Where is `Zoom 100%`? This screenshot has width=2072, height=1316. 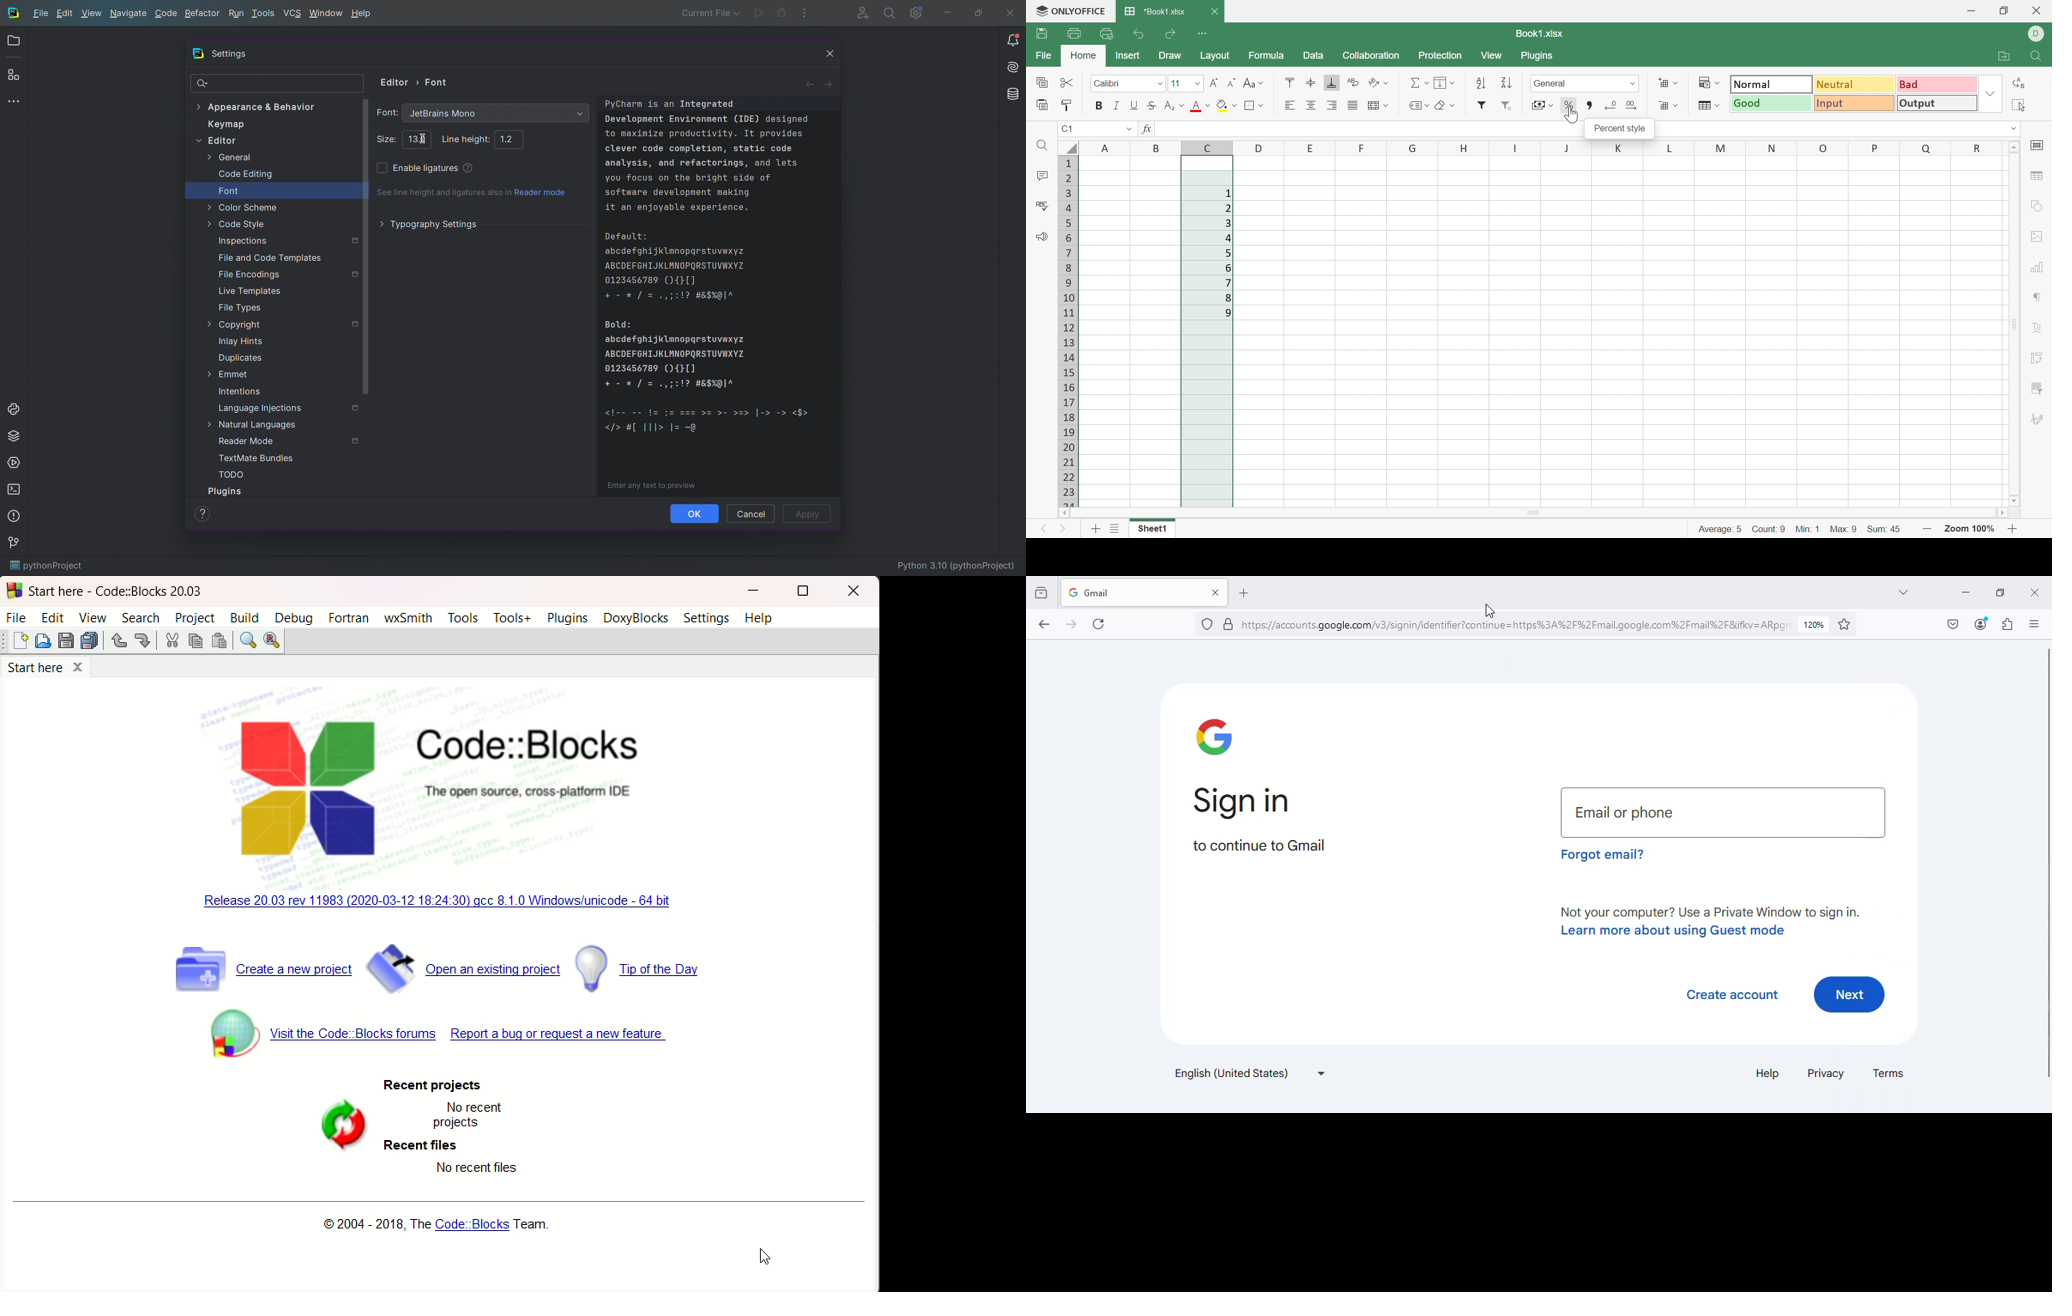 Zoom 100% is located at coordinates (1971, 530).